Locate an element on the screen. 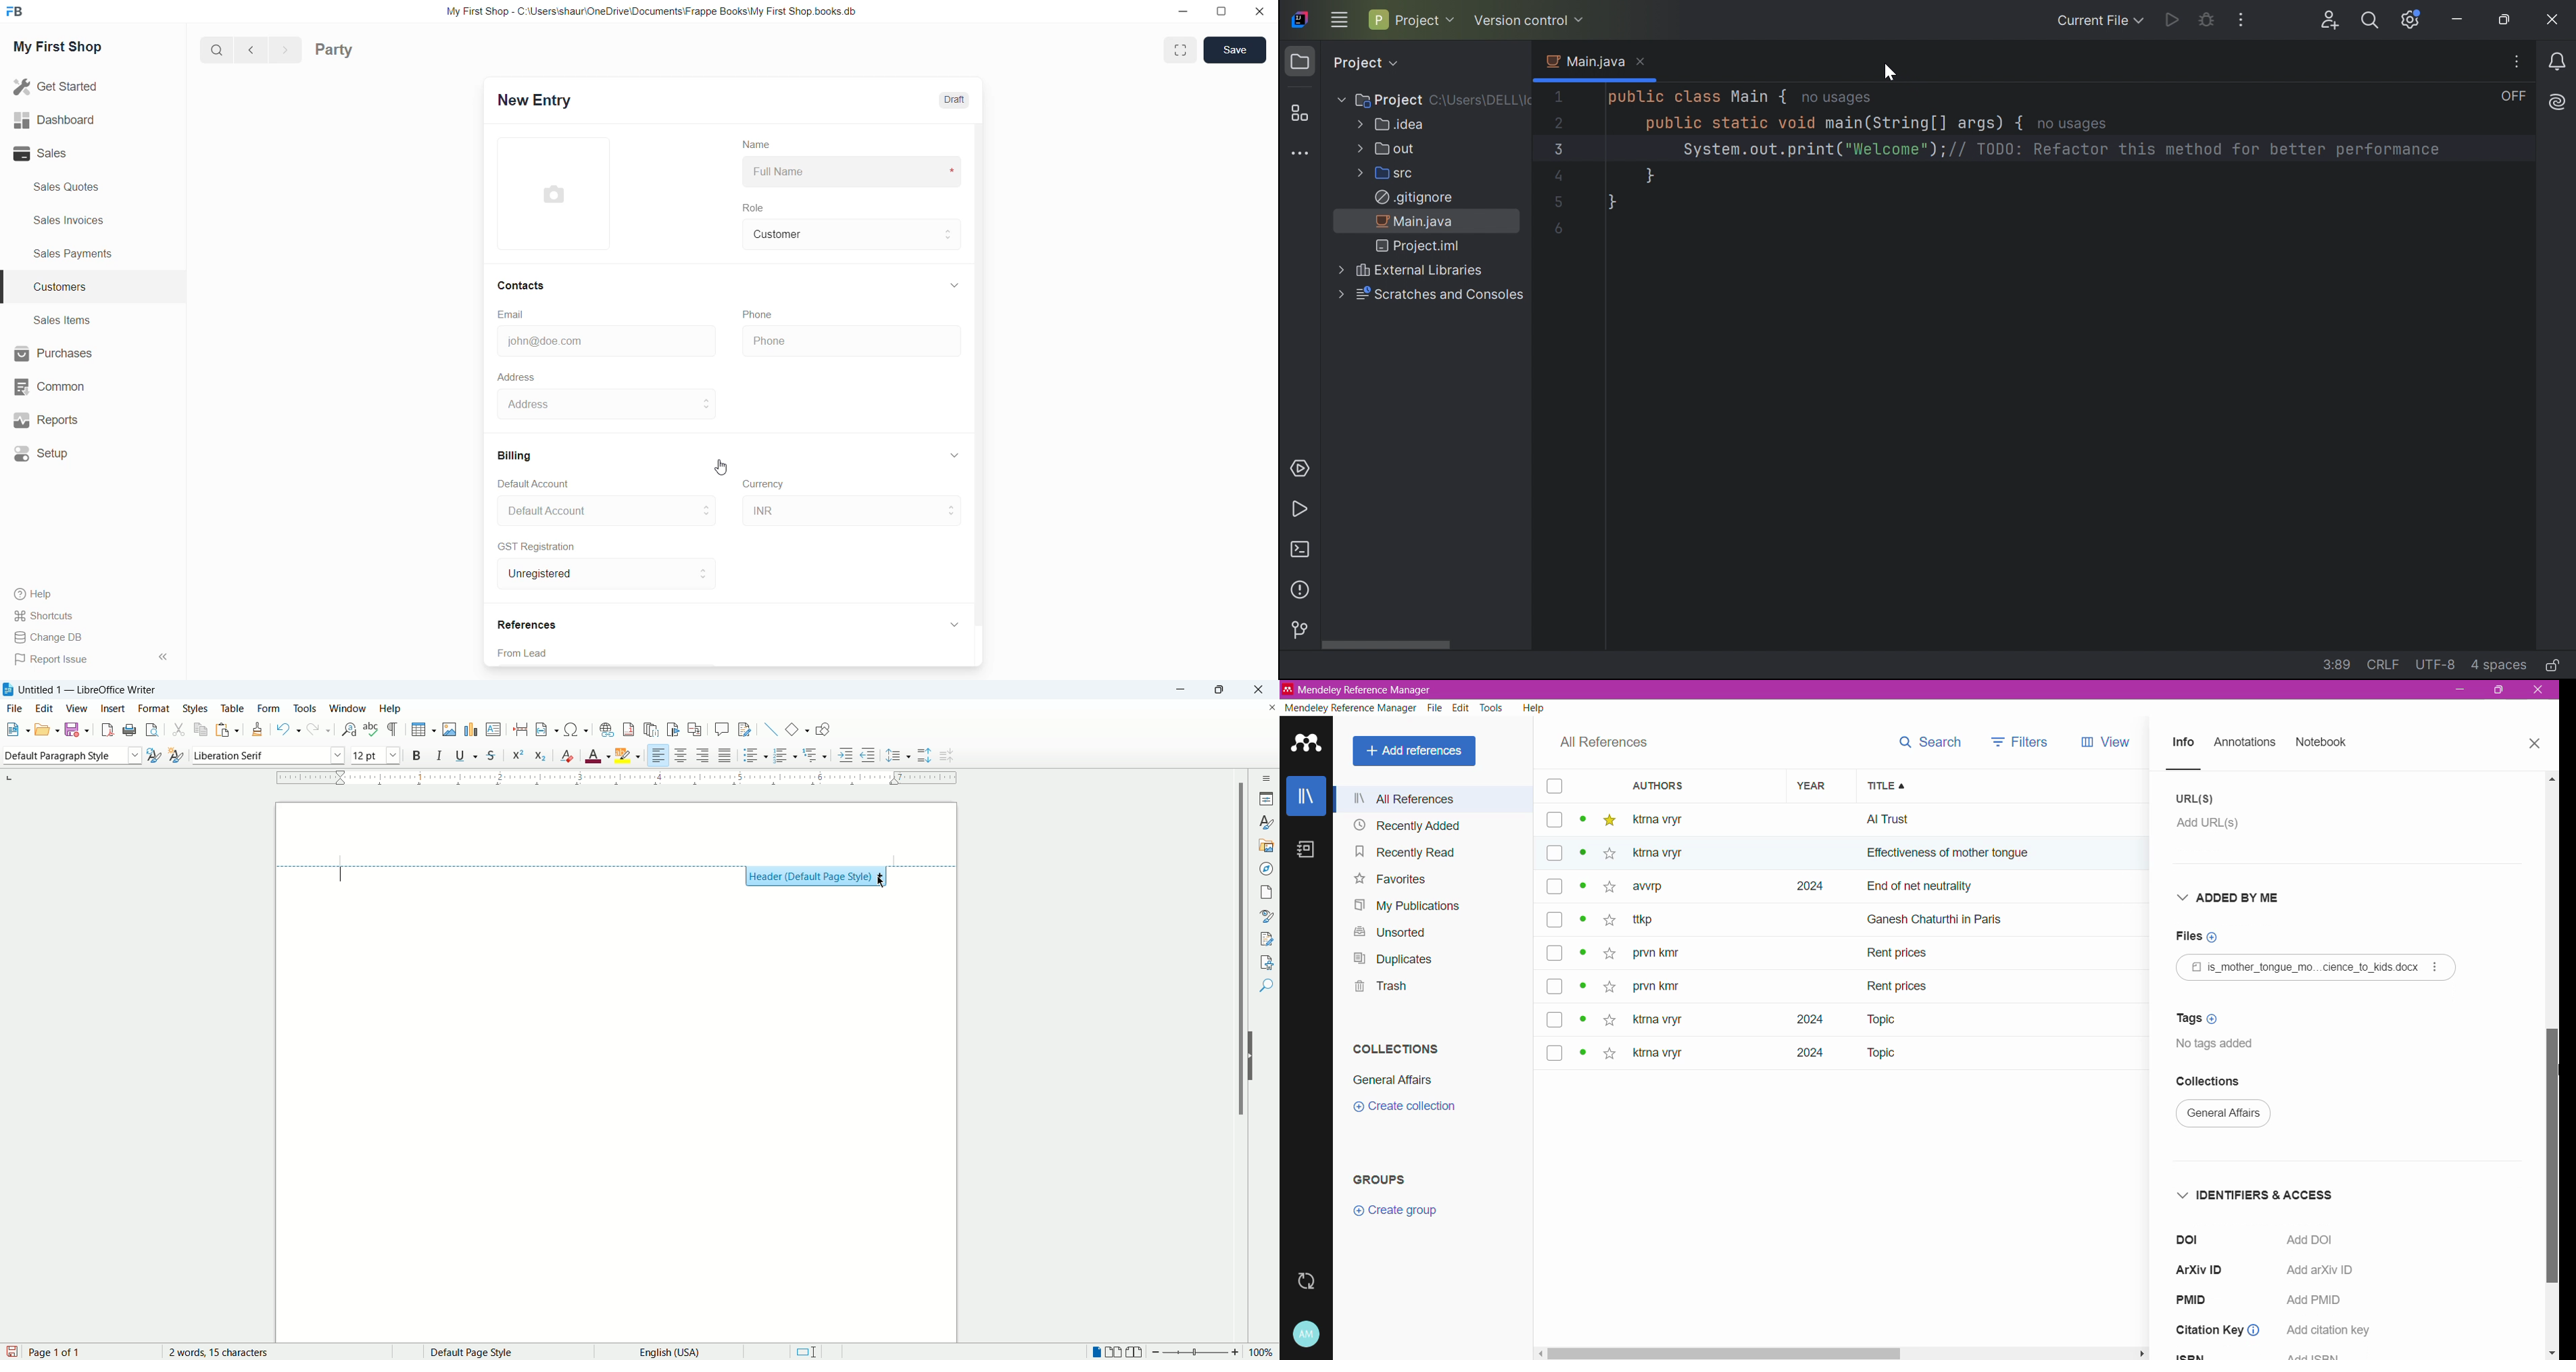  align right is located at coordinates (703, 756).